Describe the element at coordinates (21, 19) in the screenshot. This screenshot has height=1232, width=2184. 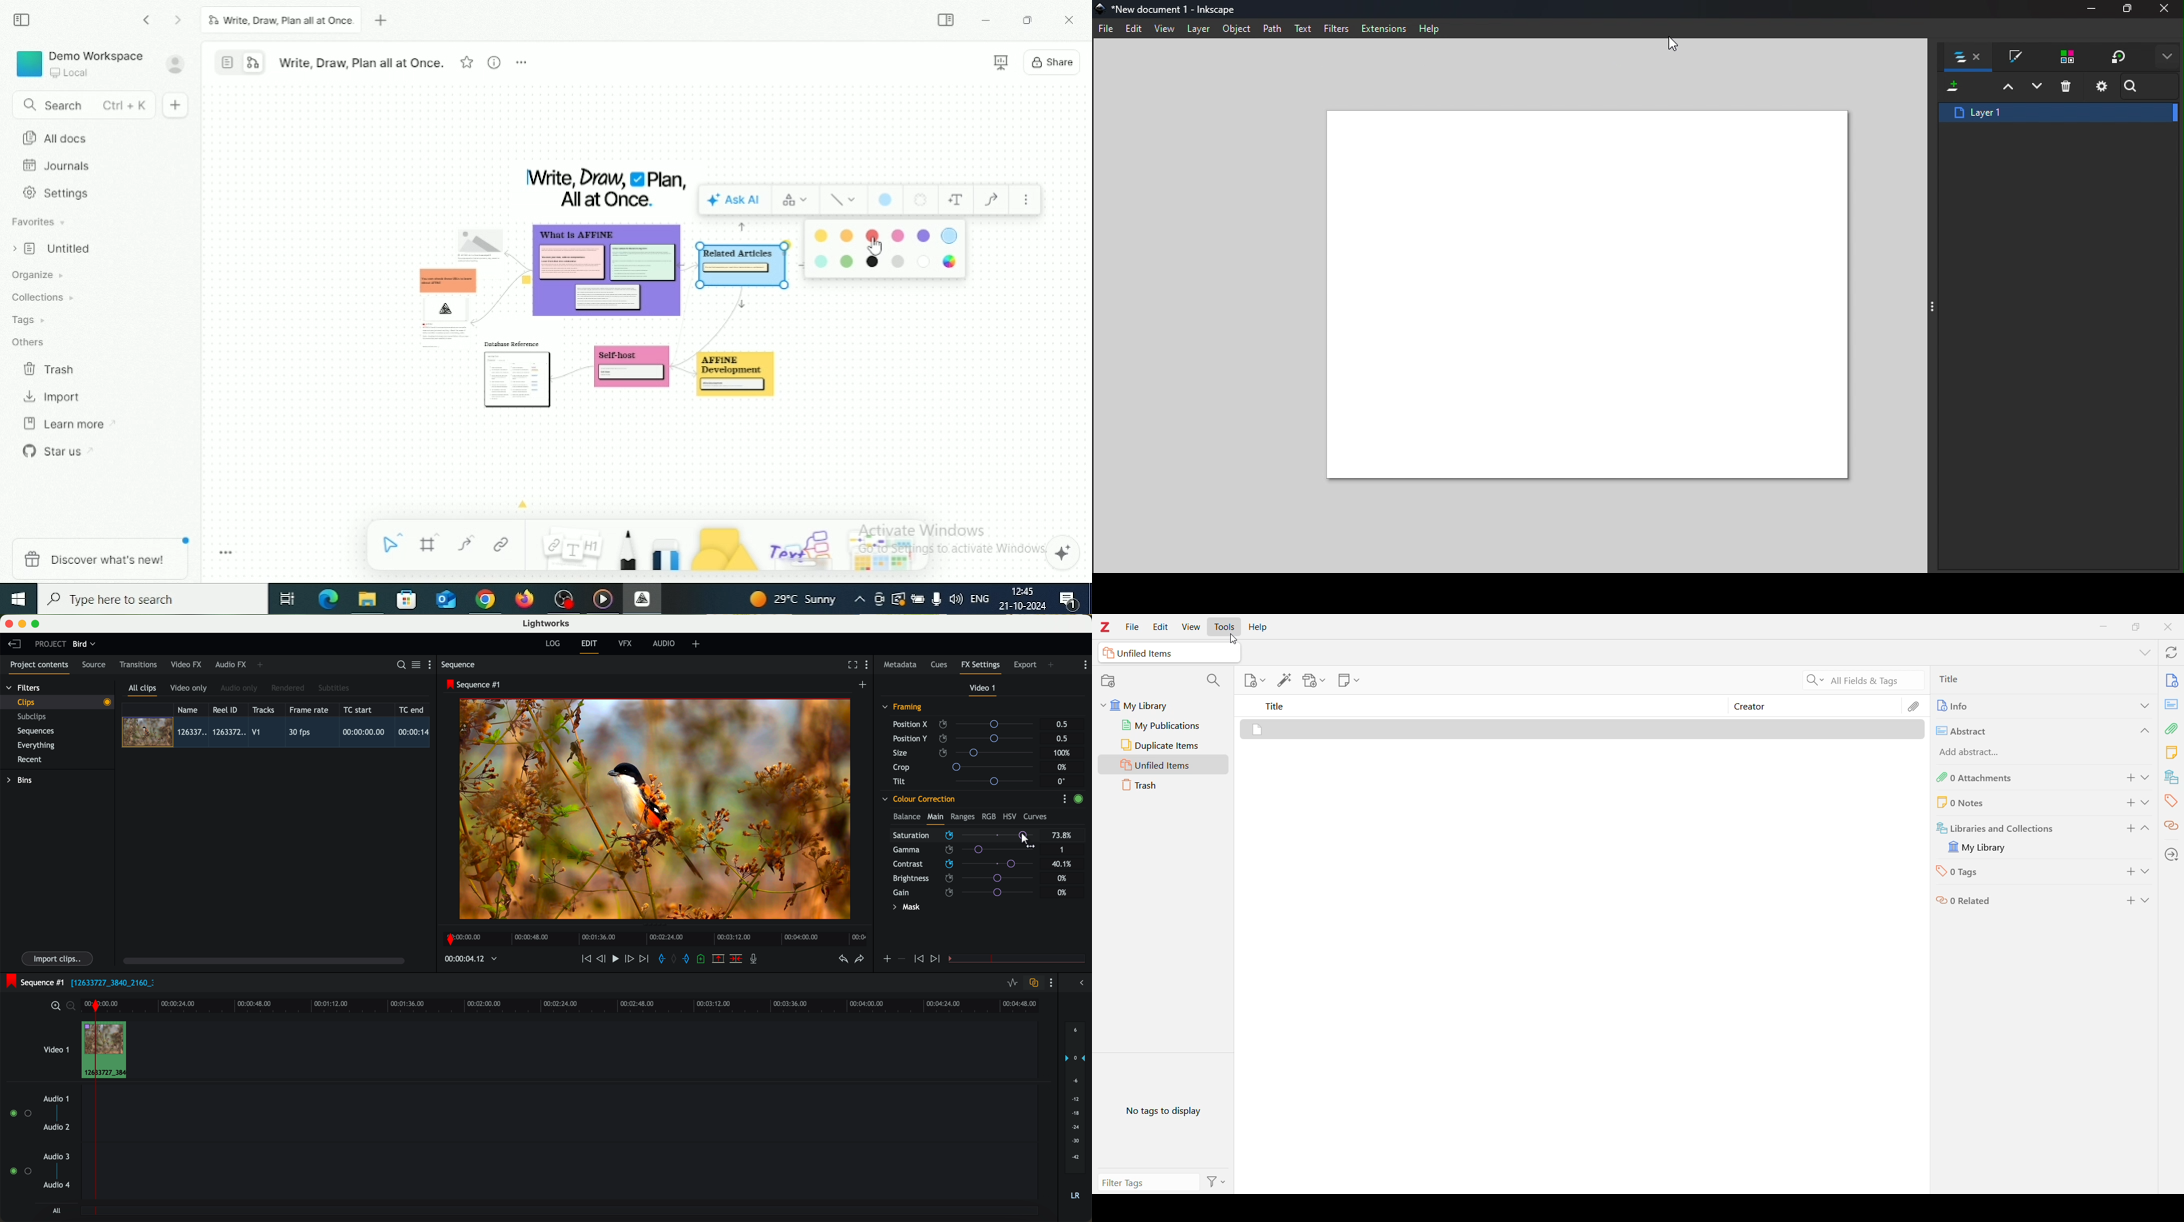
I see `Collapse sidebar` at that location.